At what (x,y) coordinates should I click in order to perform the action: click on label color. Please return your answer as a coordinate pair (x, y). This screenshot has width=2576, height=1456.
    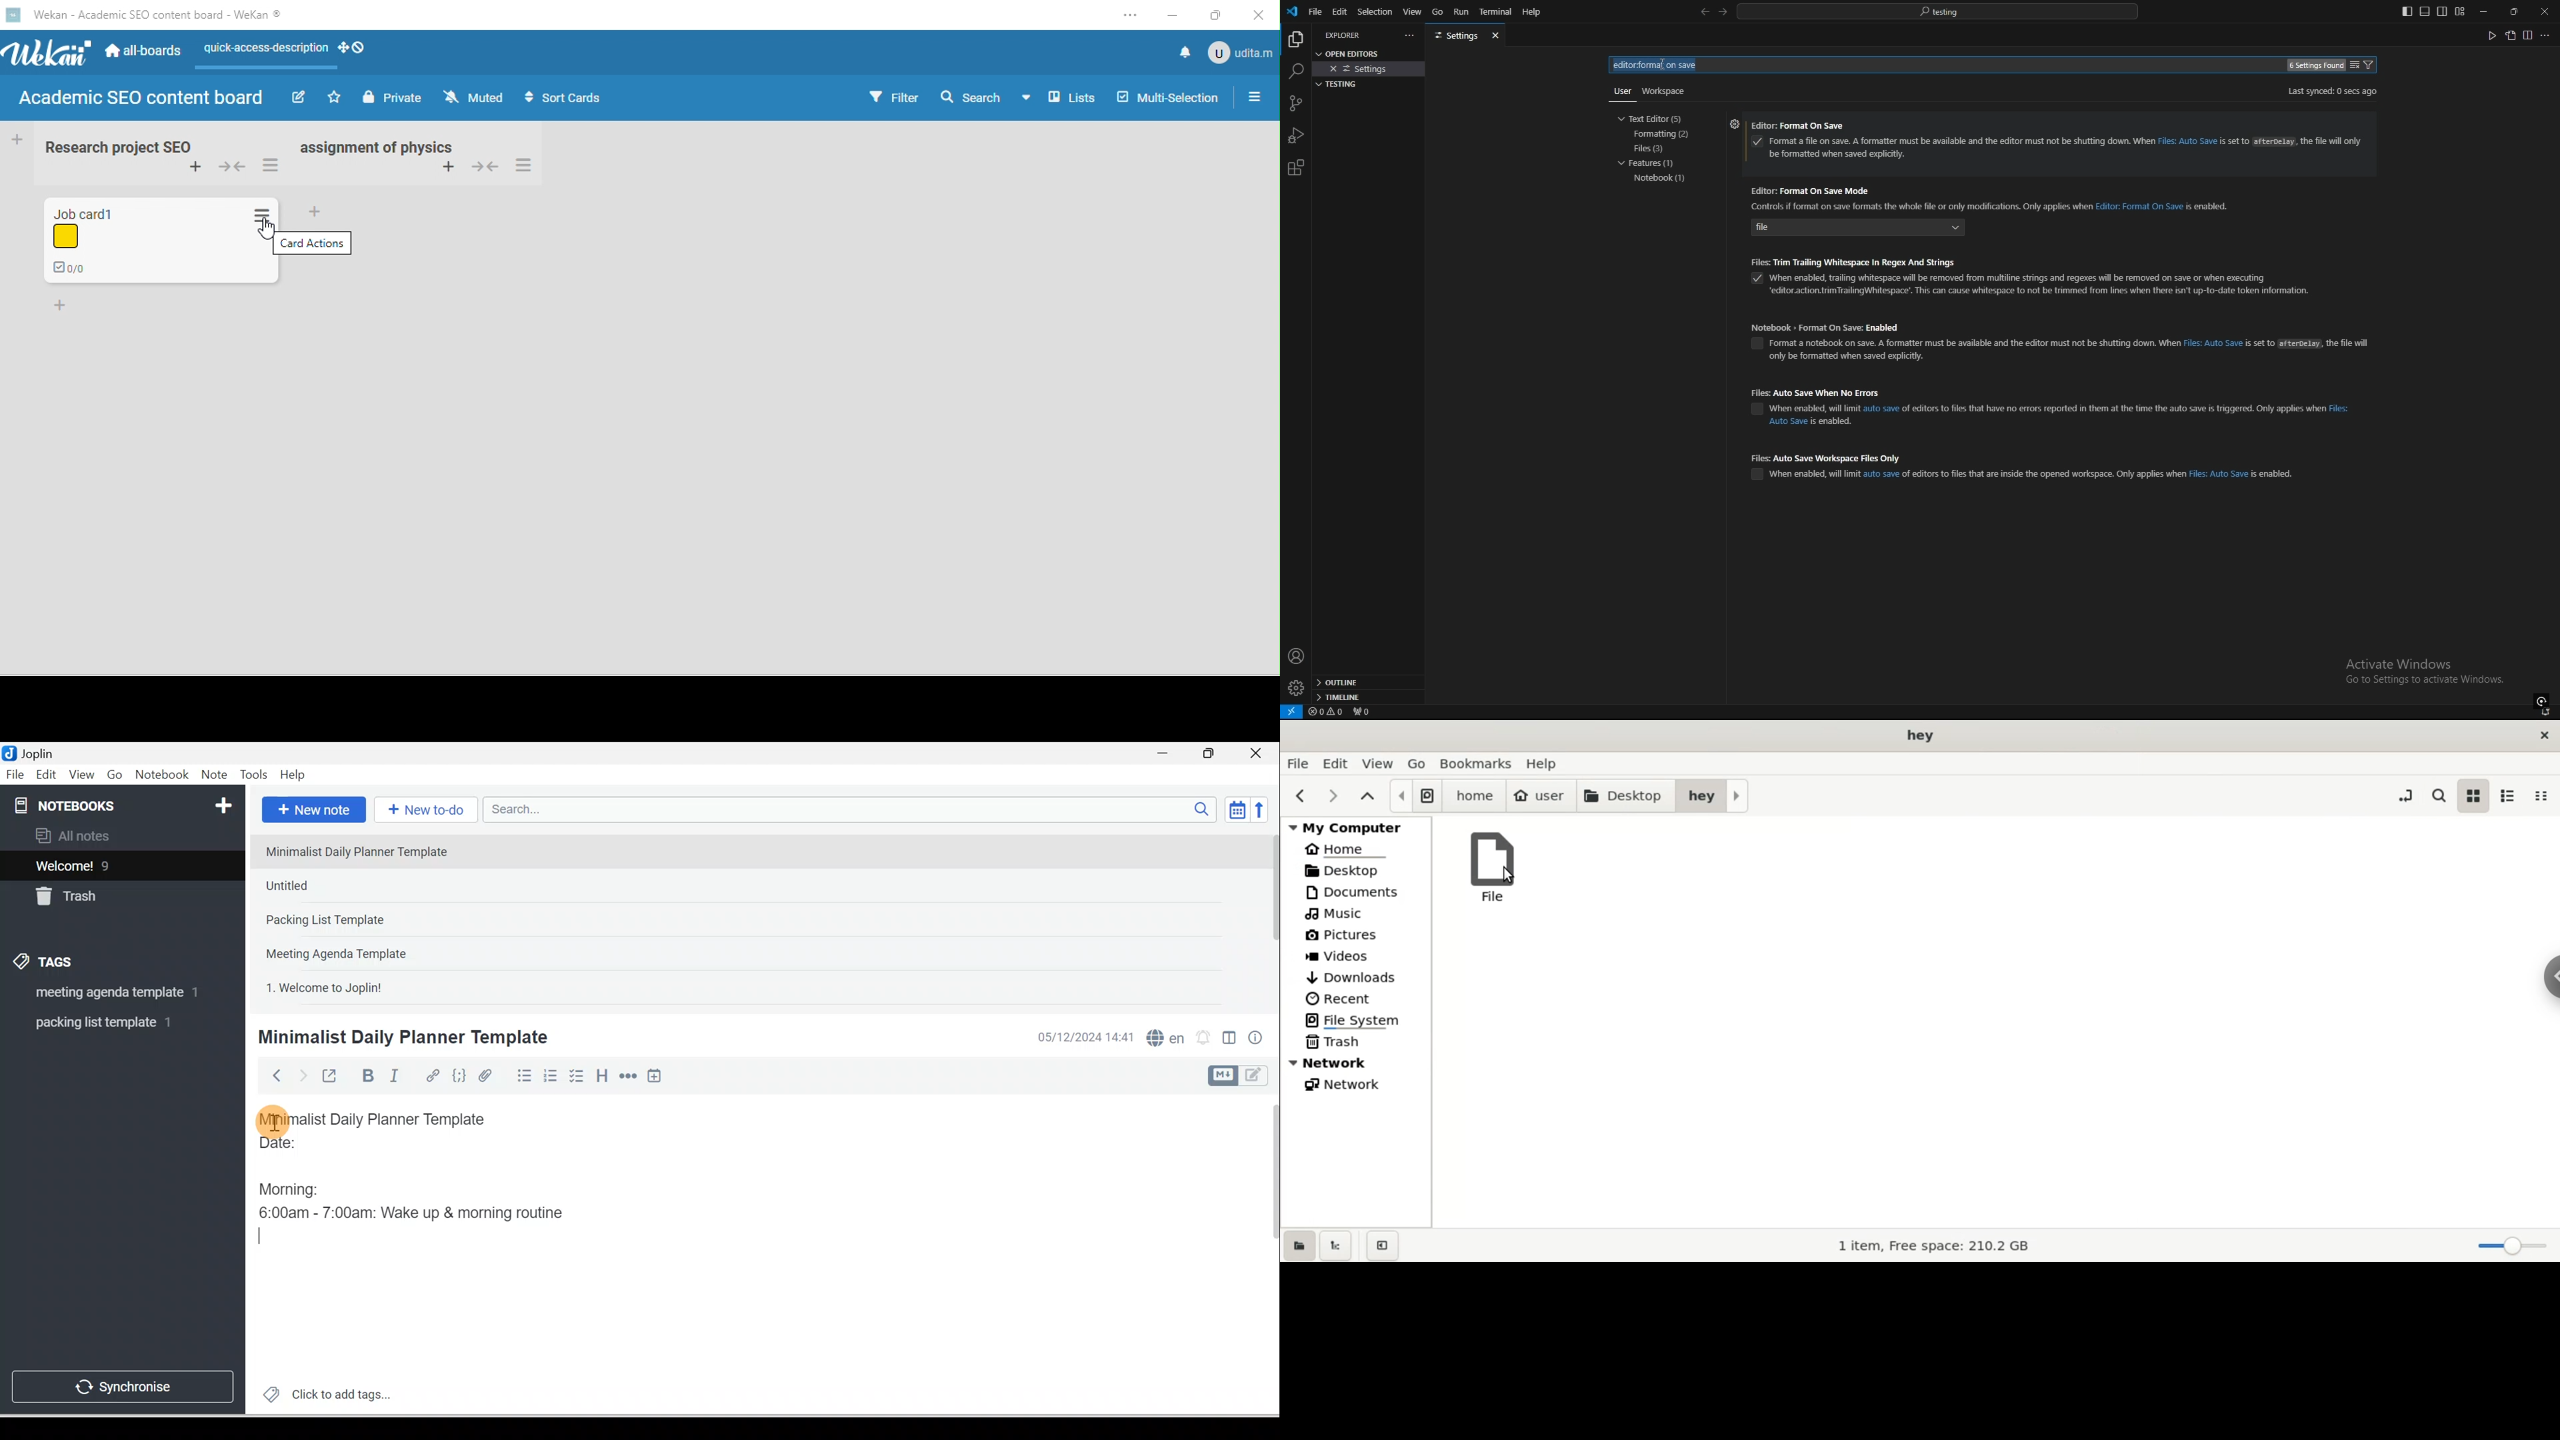
    Looking at the image, I should click on (72, 236).